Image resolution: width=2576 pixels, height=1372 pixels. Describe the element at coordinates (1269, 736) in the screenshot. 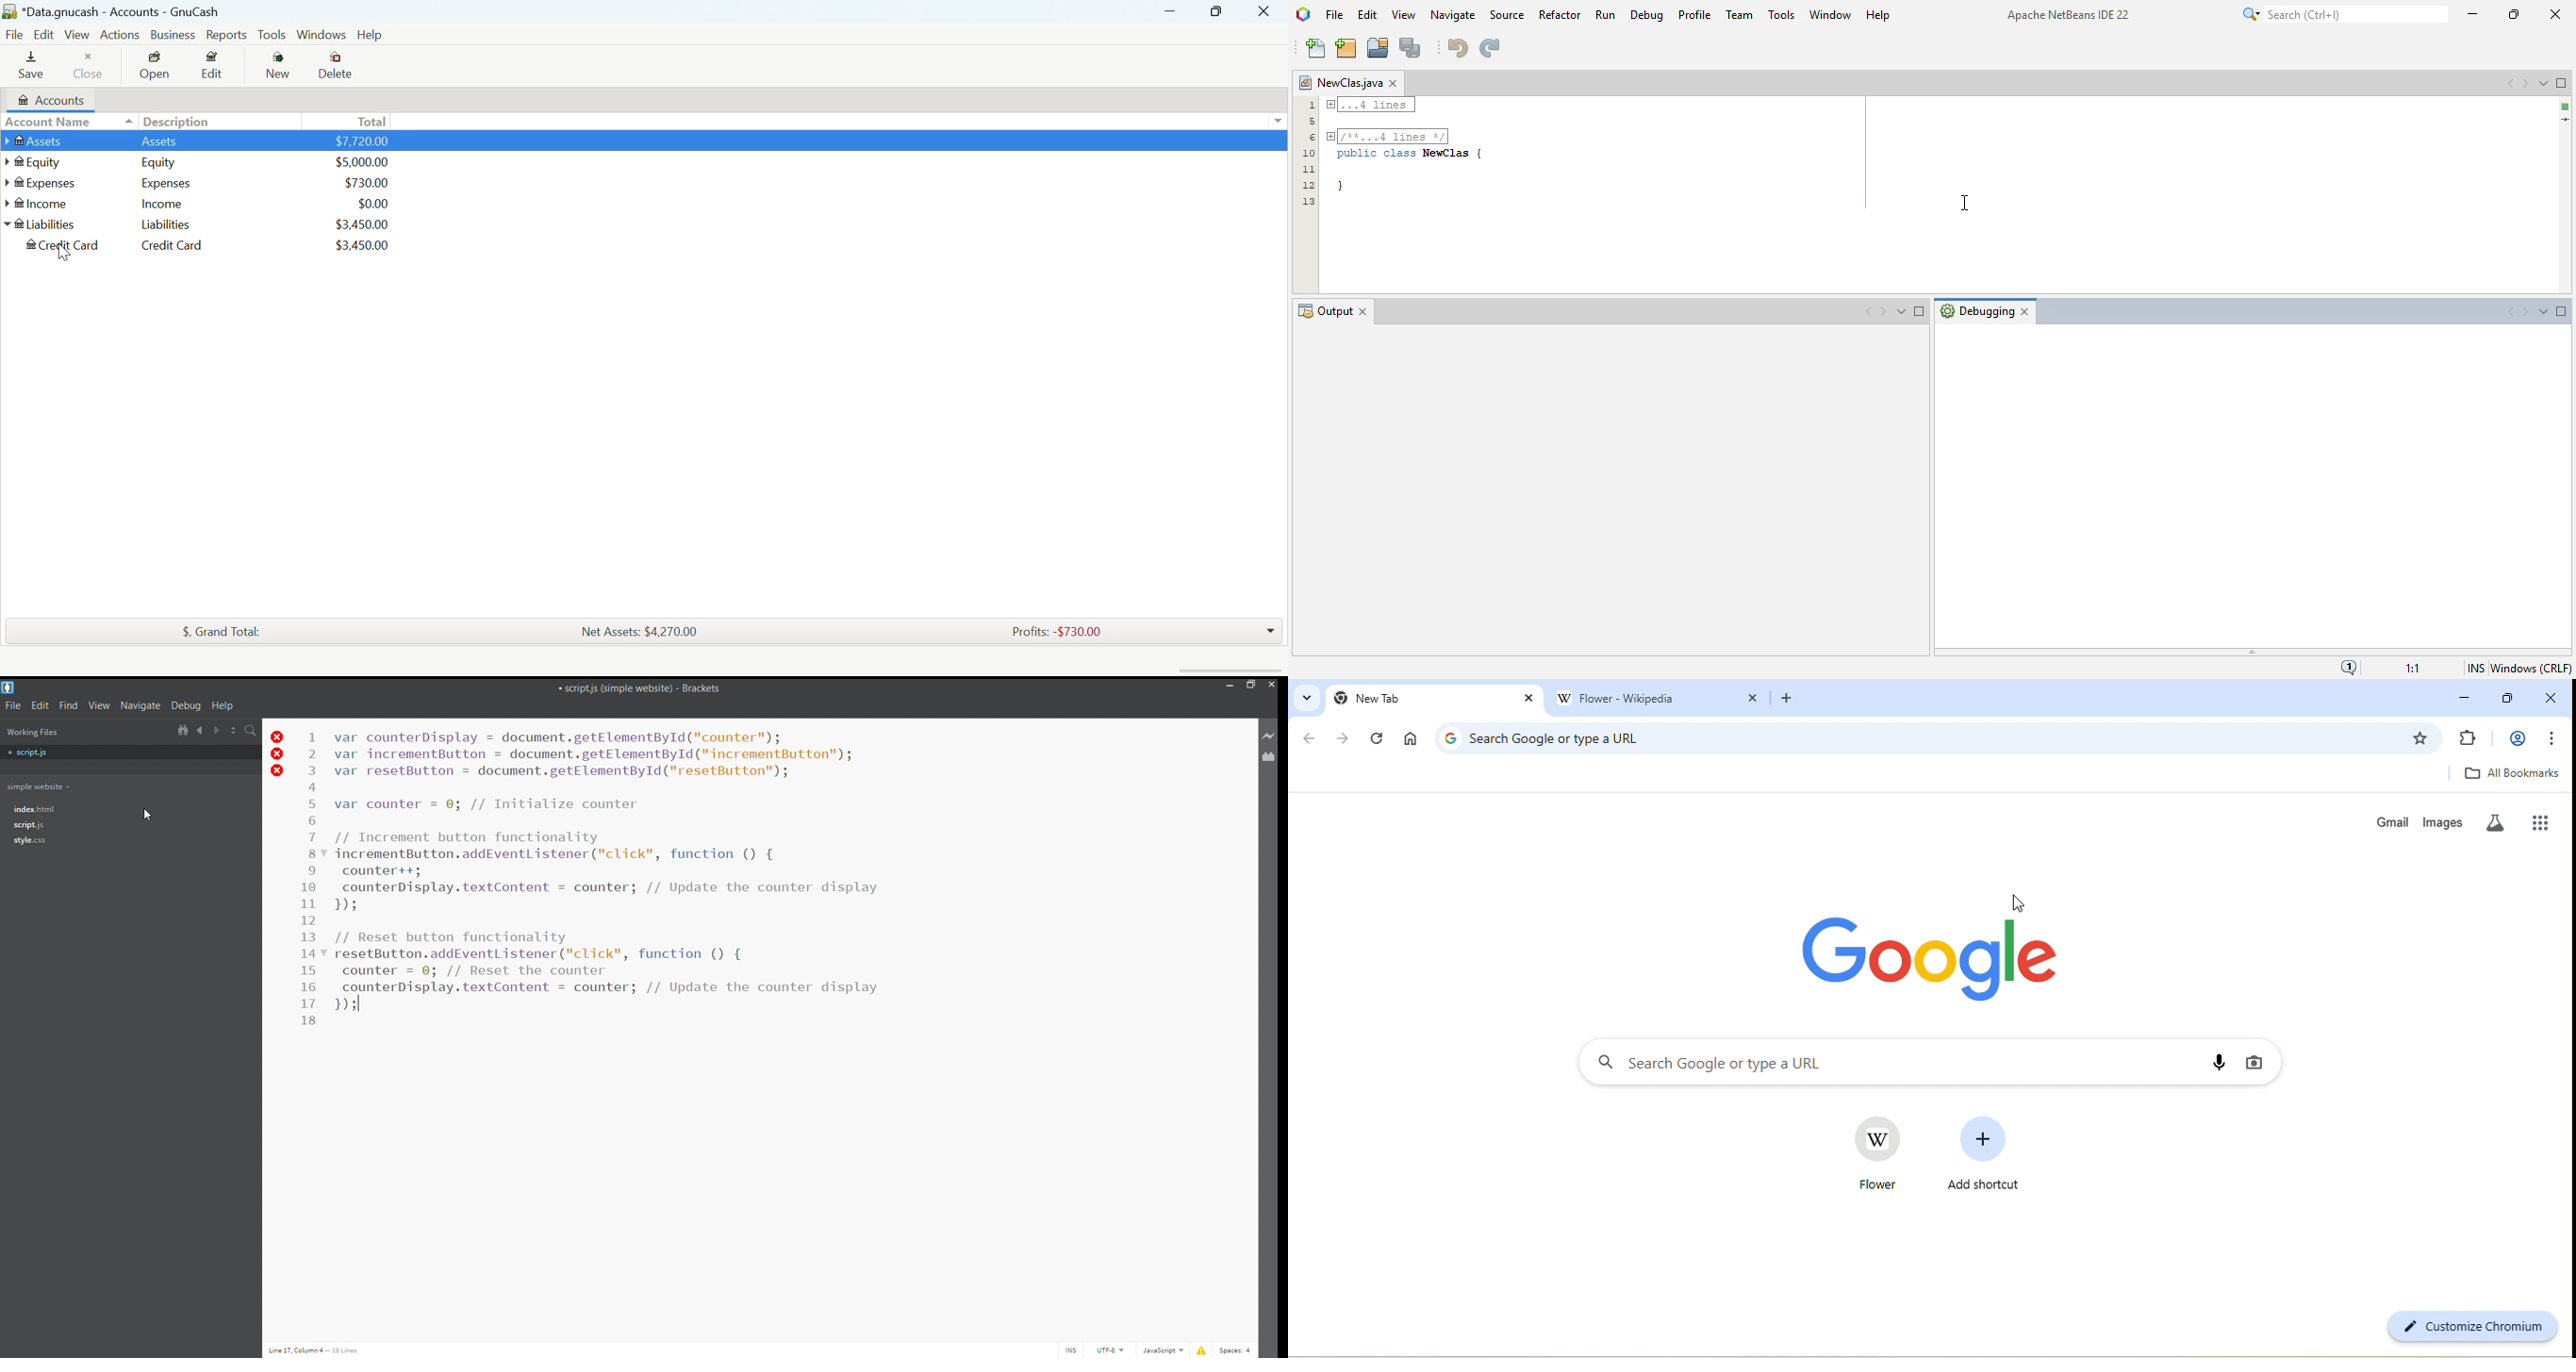

I see `live preview` at that location.